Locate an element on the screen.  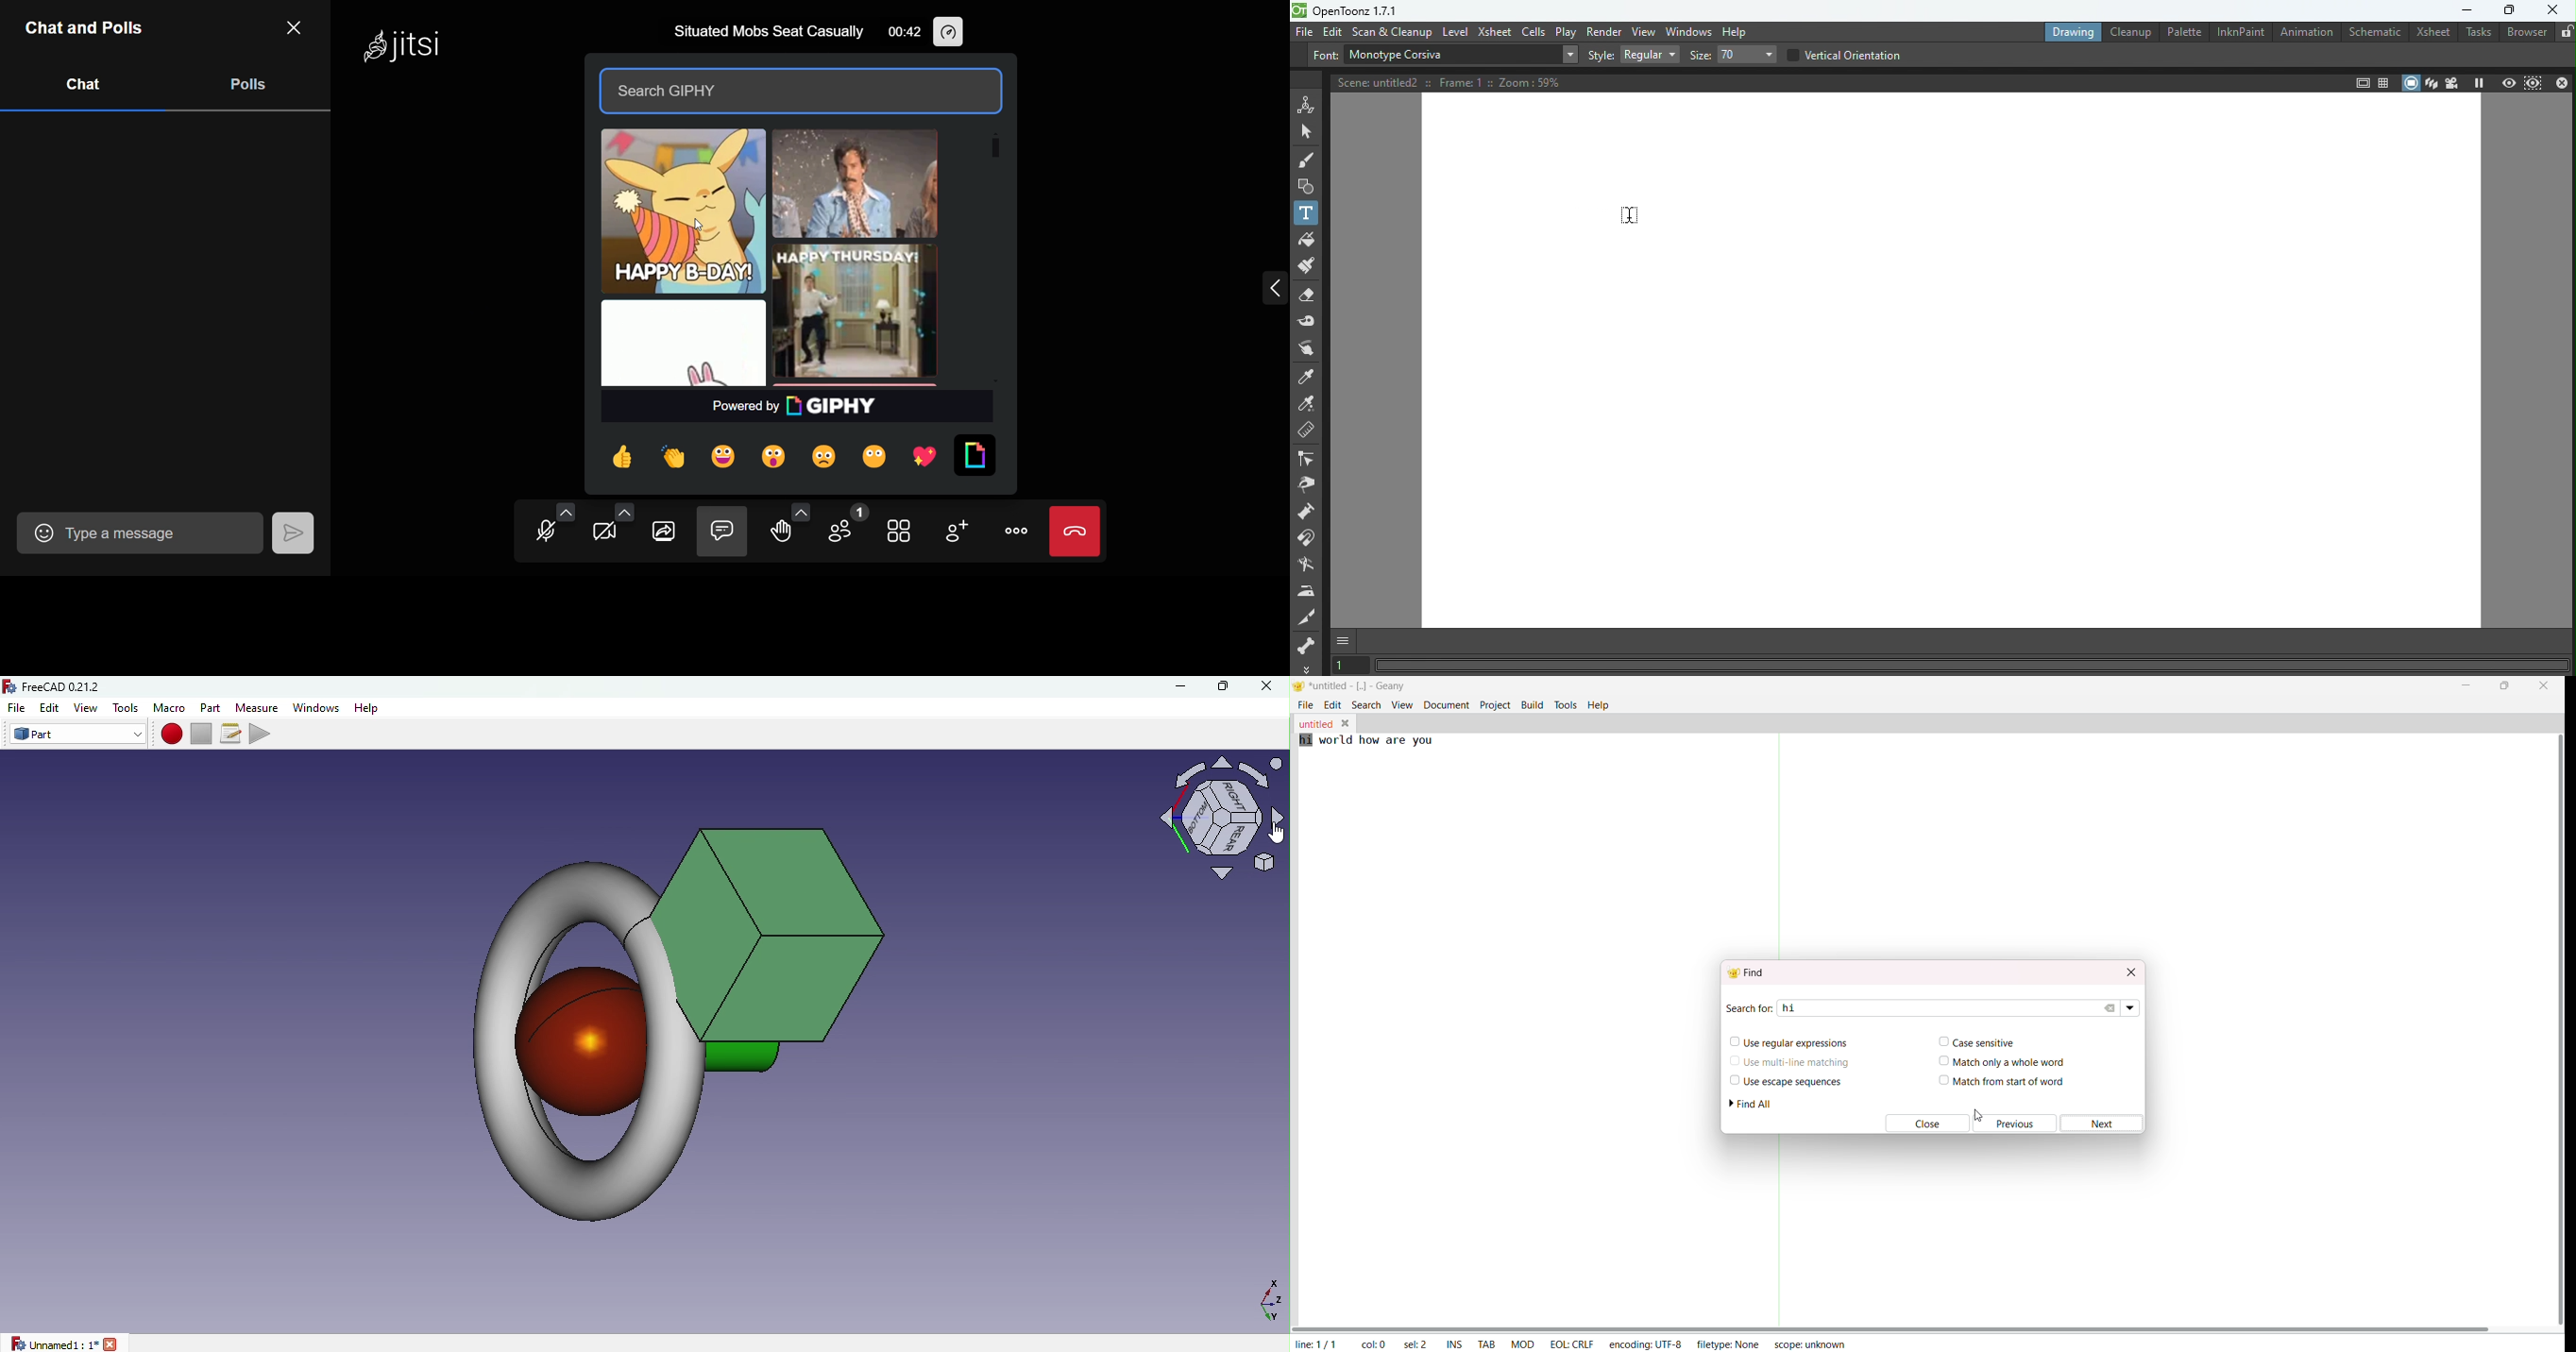
Preview is located at coordinates (2507, 84).